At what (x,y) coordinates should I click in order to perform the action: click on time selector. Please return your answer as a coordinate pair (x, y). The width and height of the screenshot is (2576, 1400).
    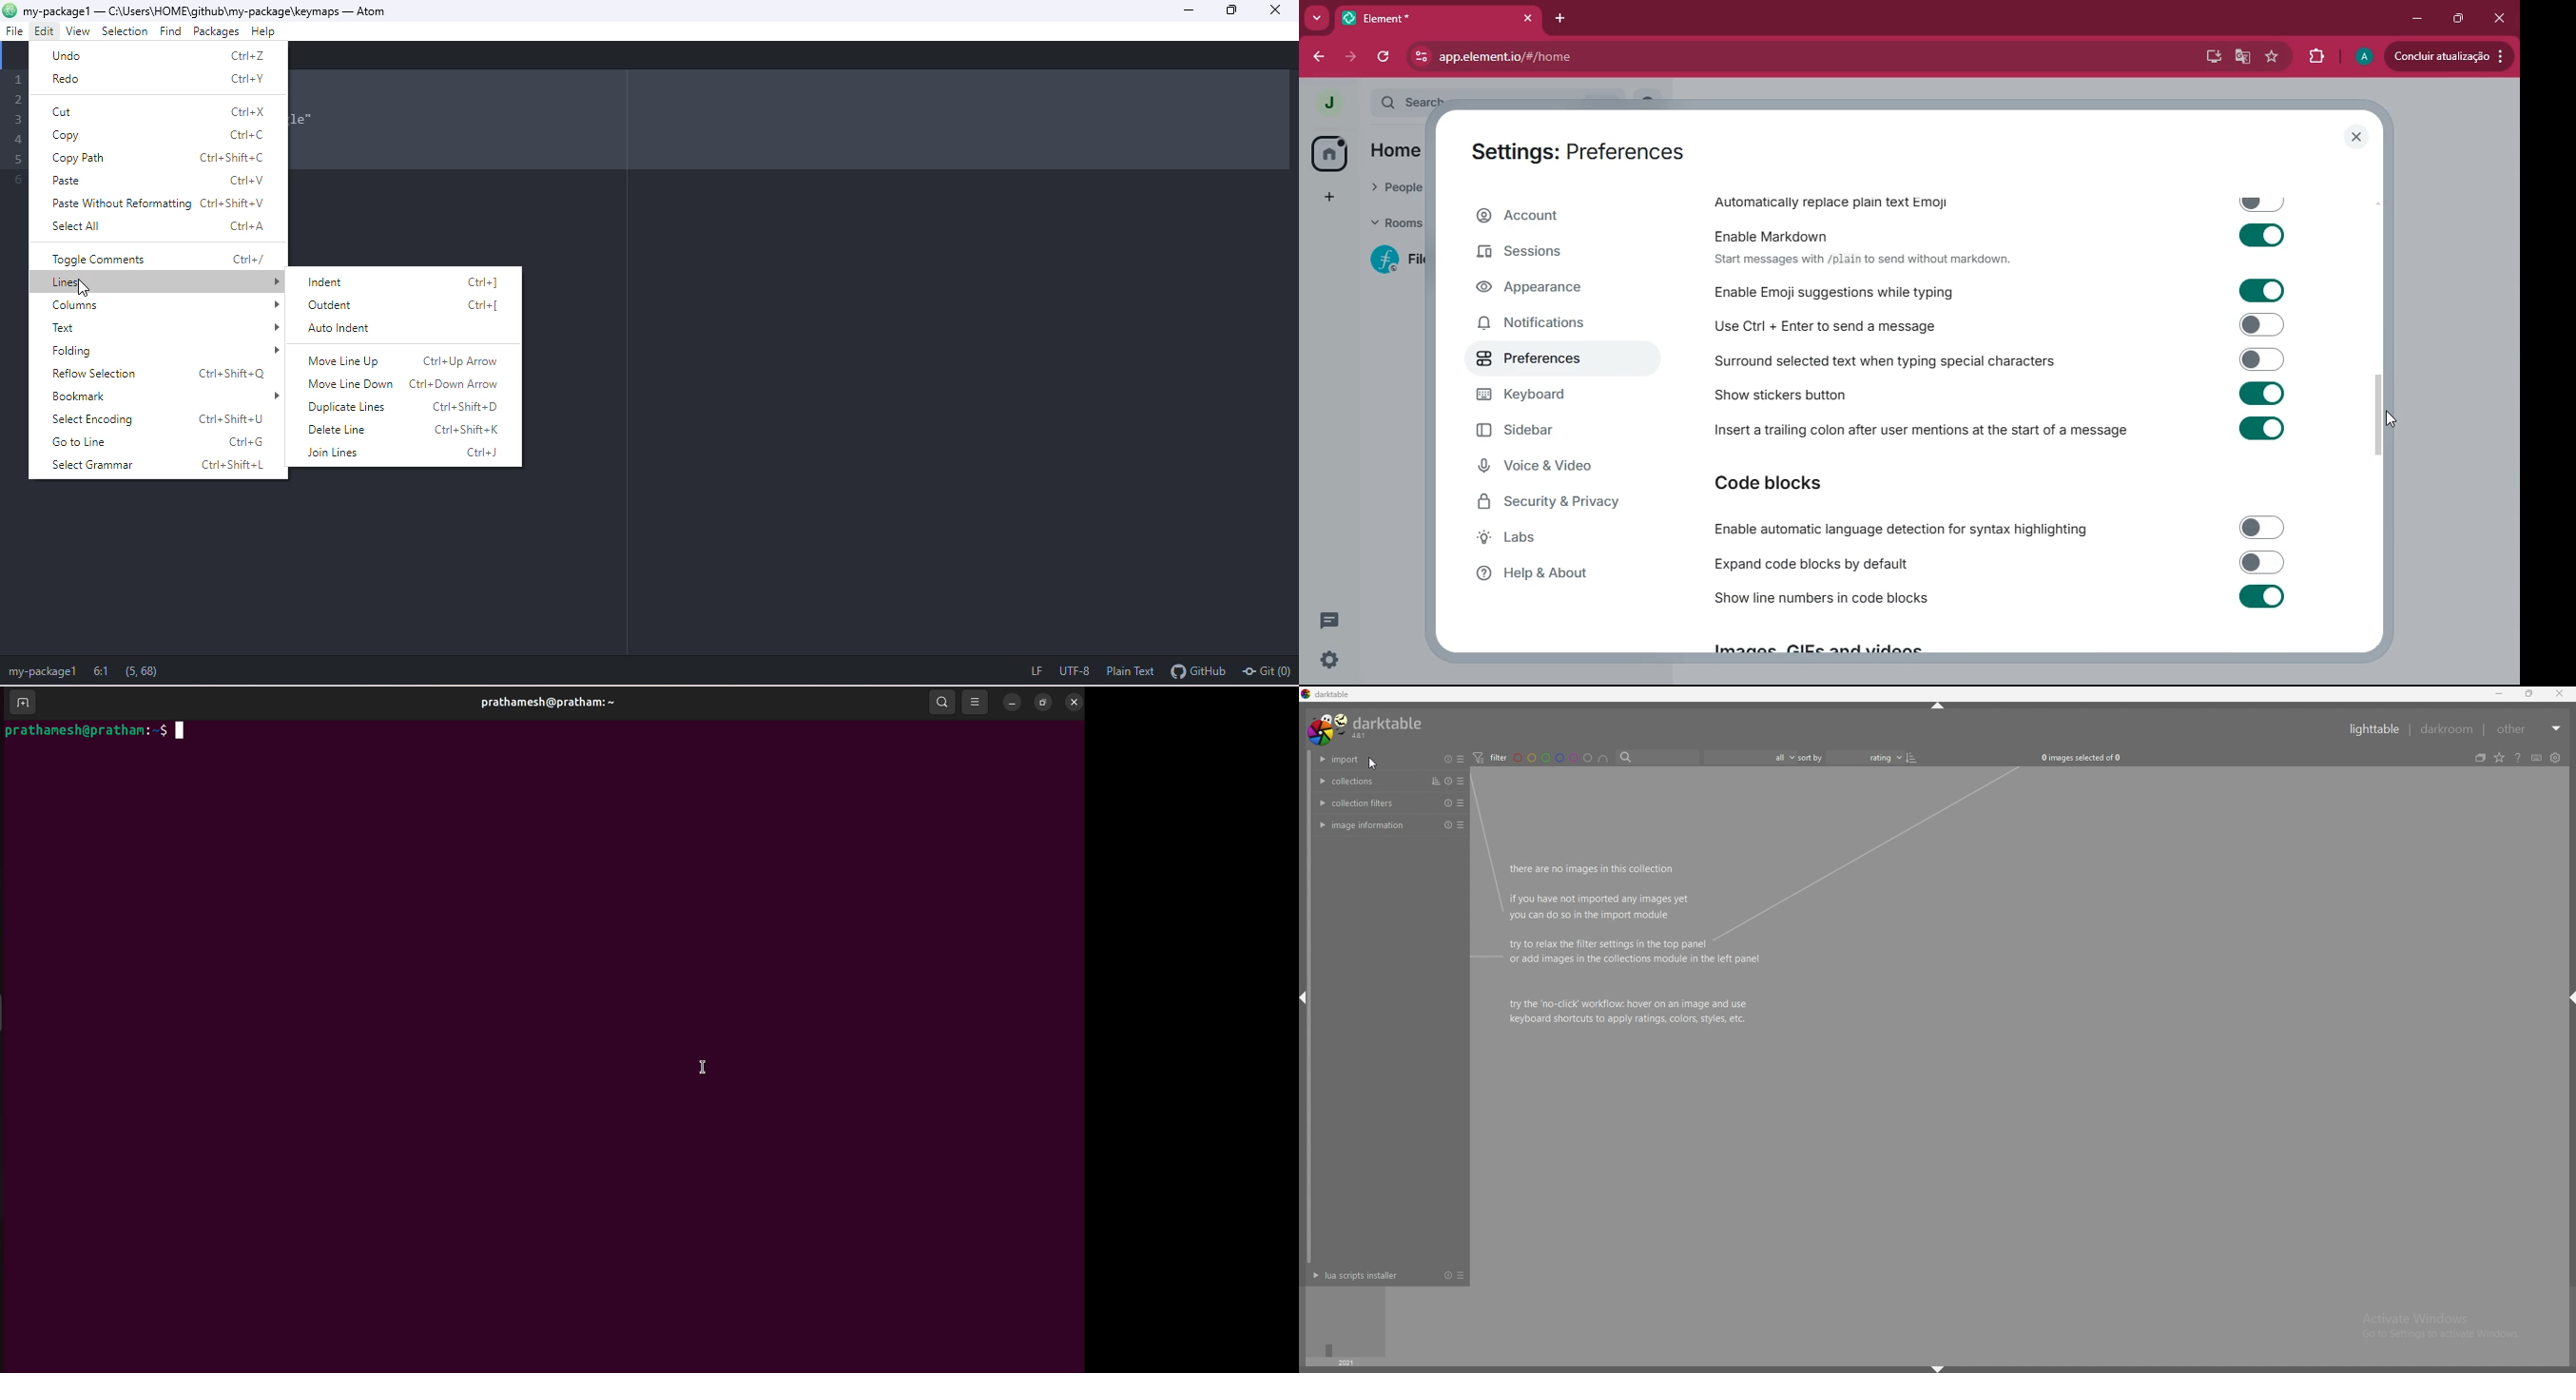
    Looking at the image, I should click on (1347, 1321).